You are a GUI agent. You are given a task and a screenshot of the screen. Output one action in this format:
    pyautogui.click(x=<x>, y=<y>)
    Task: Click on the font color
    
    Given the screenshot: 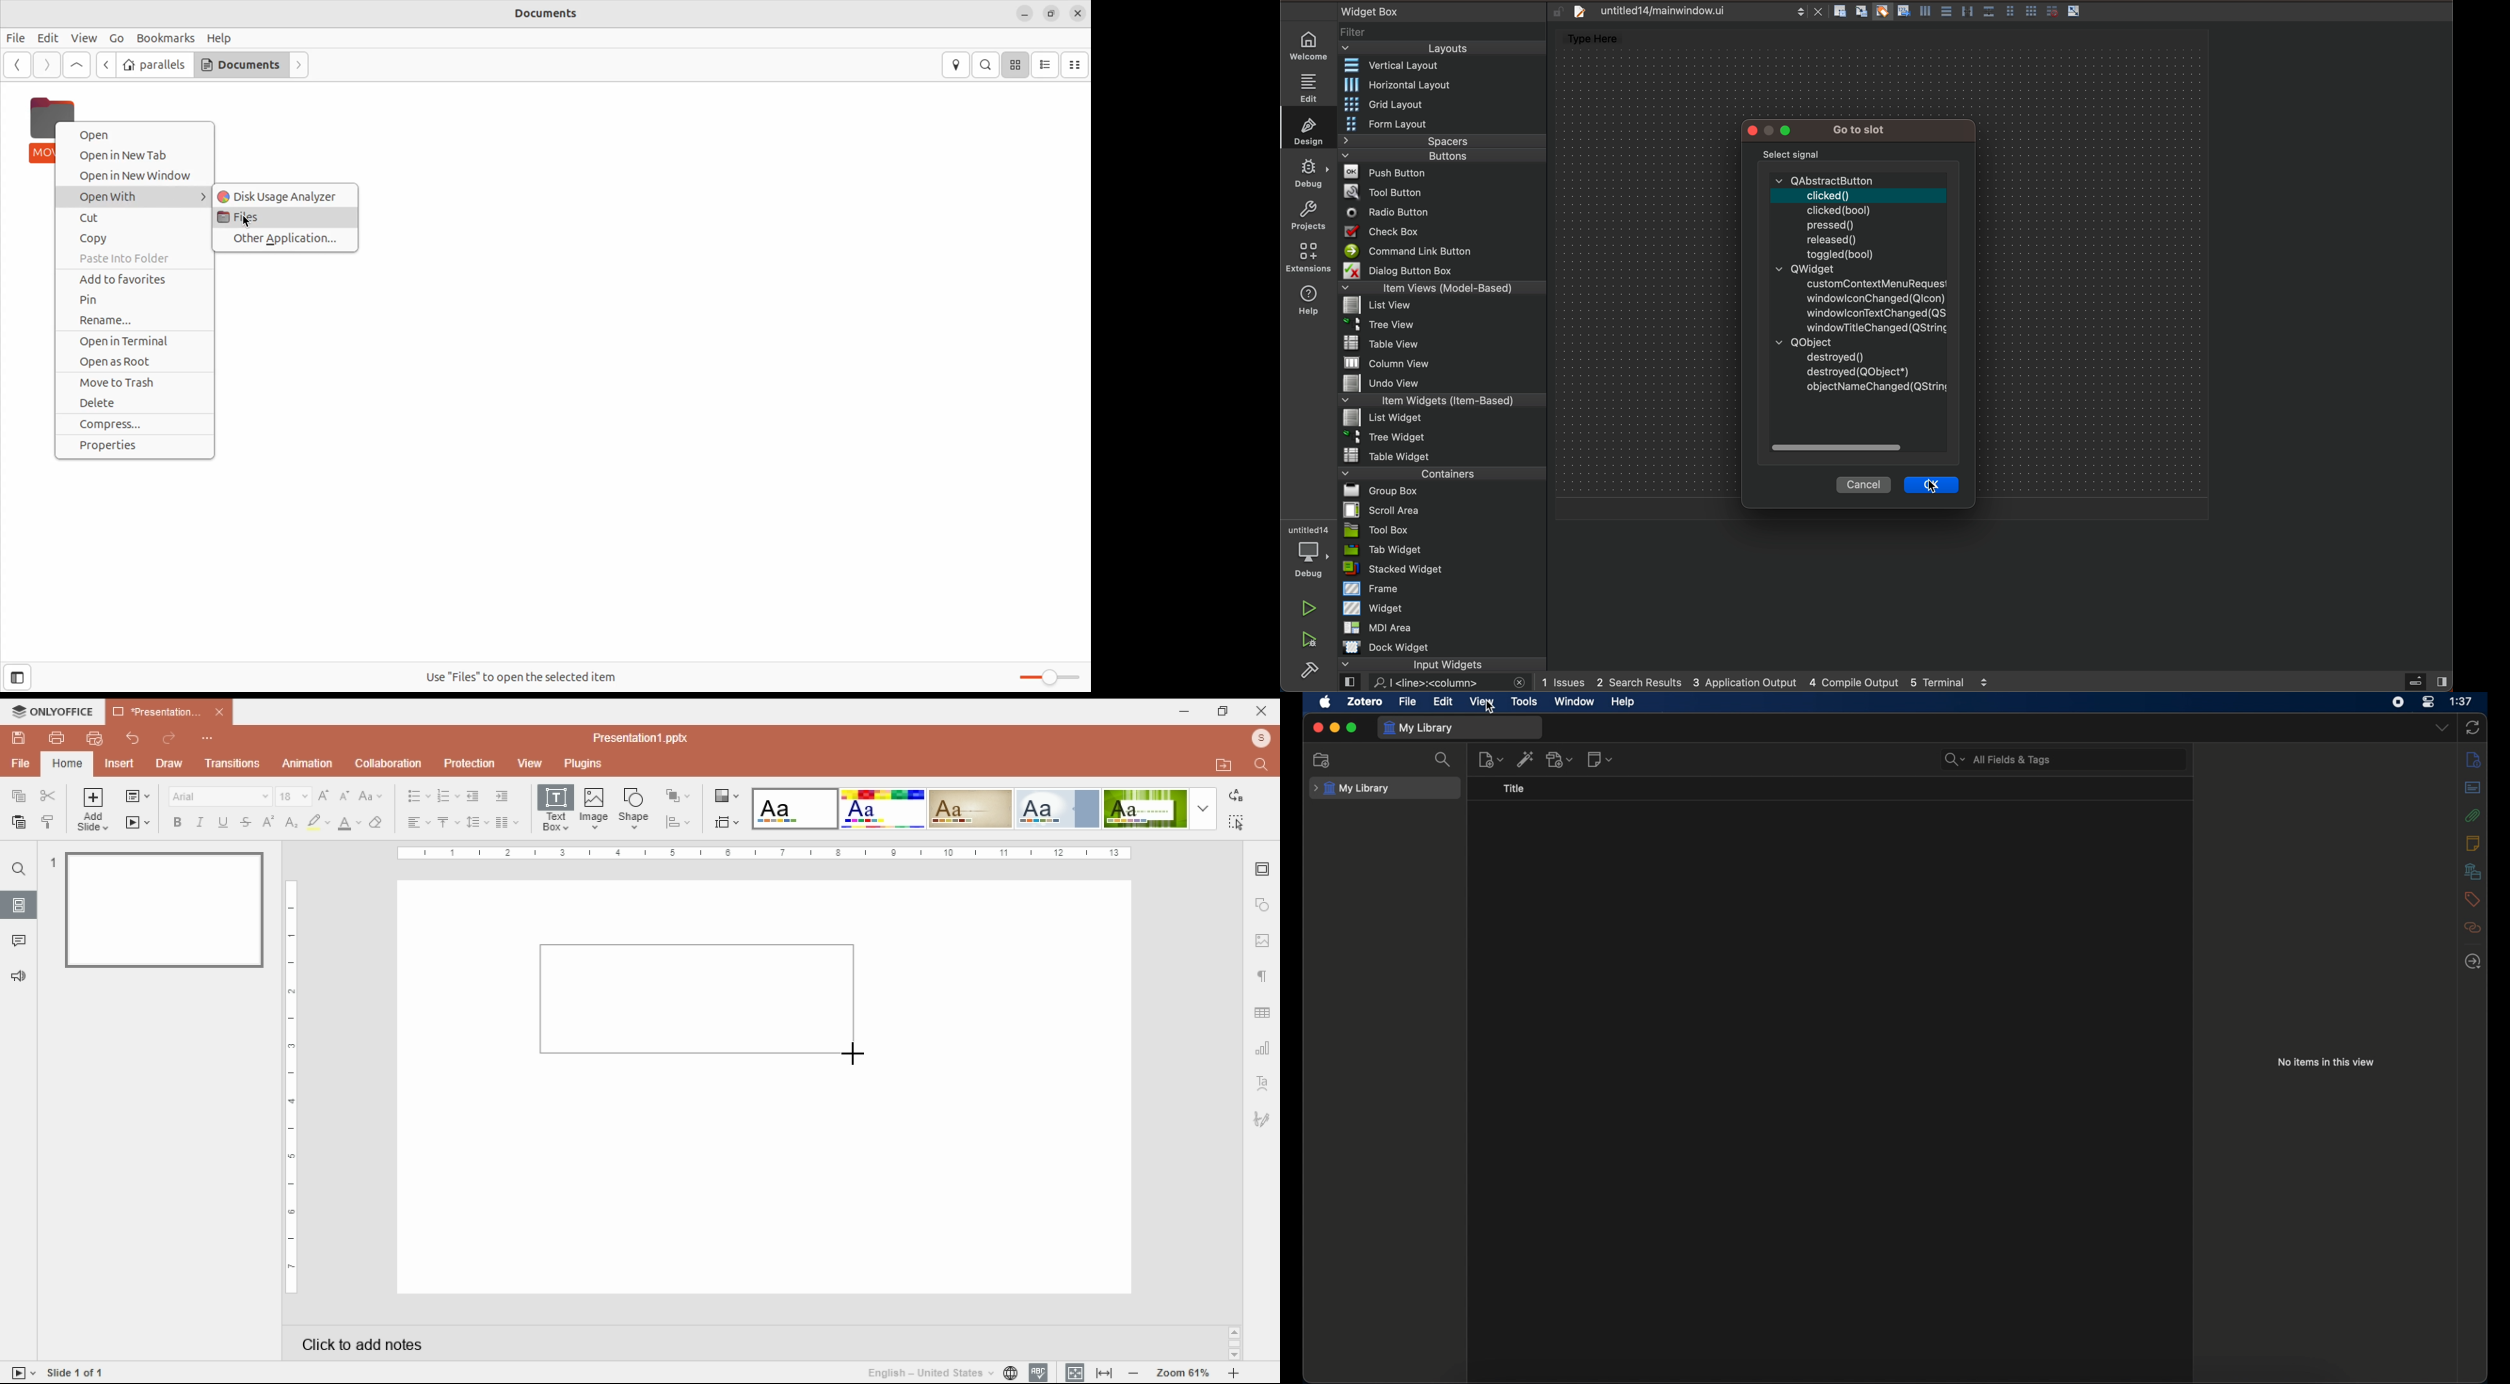 What is the action you would take?
    pyautogui.click(x=350, y=823)
    